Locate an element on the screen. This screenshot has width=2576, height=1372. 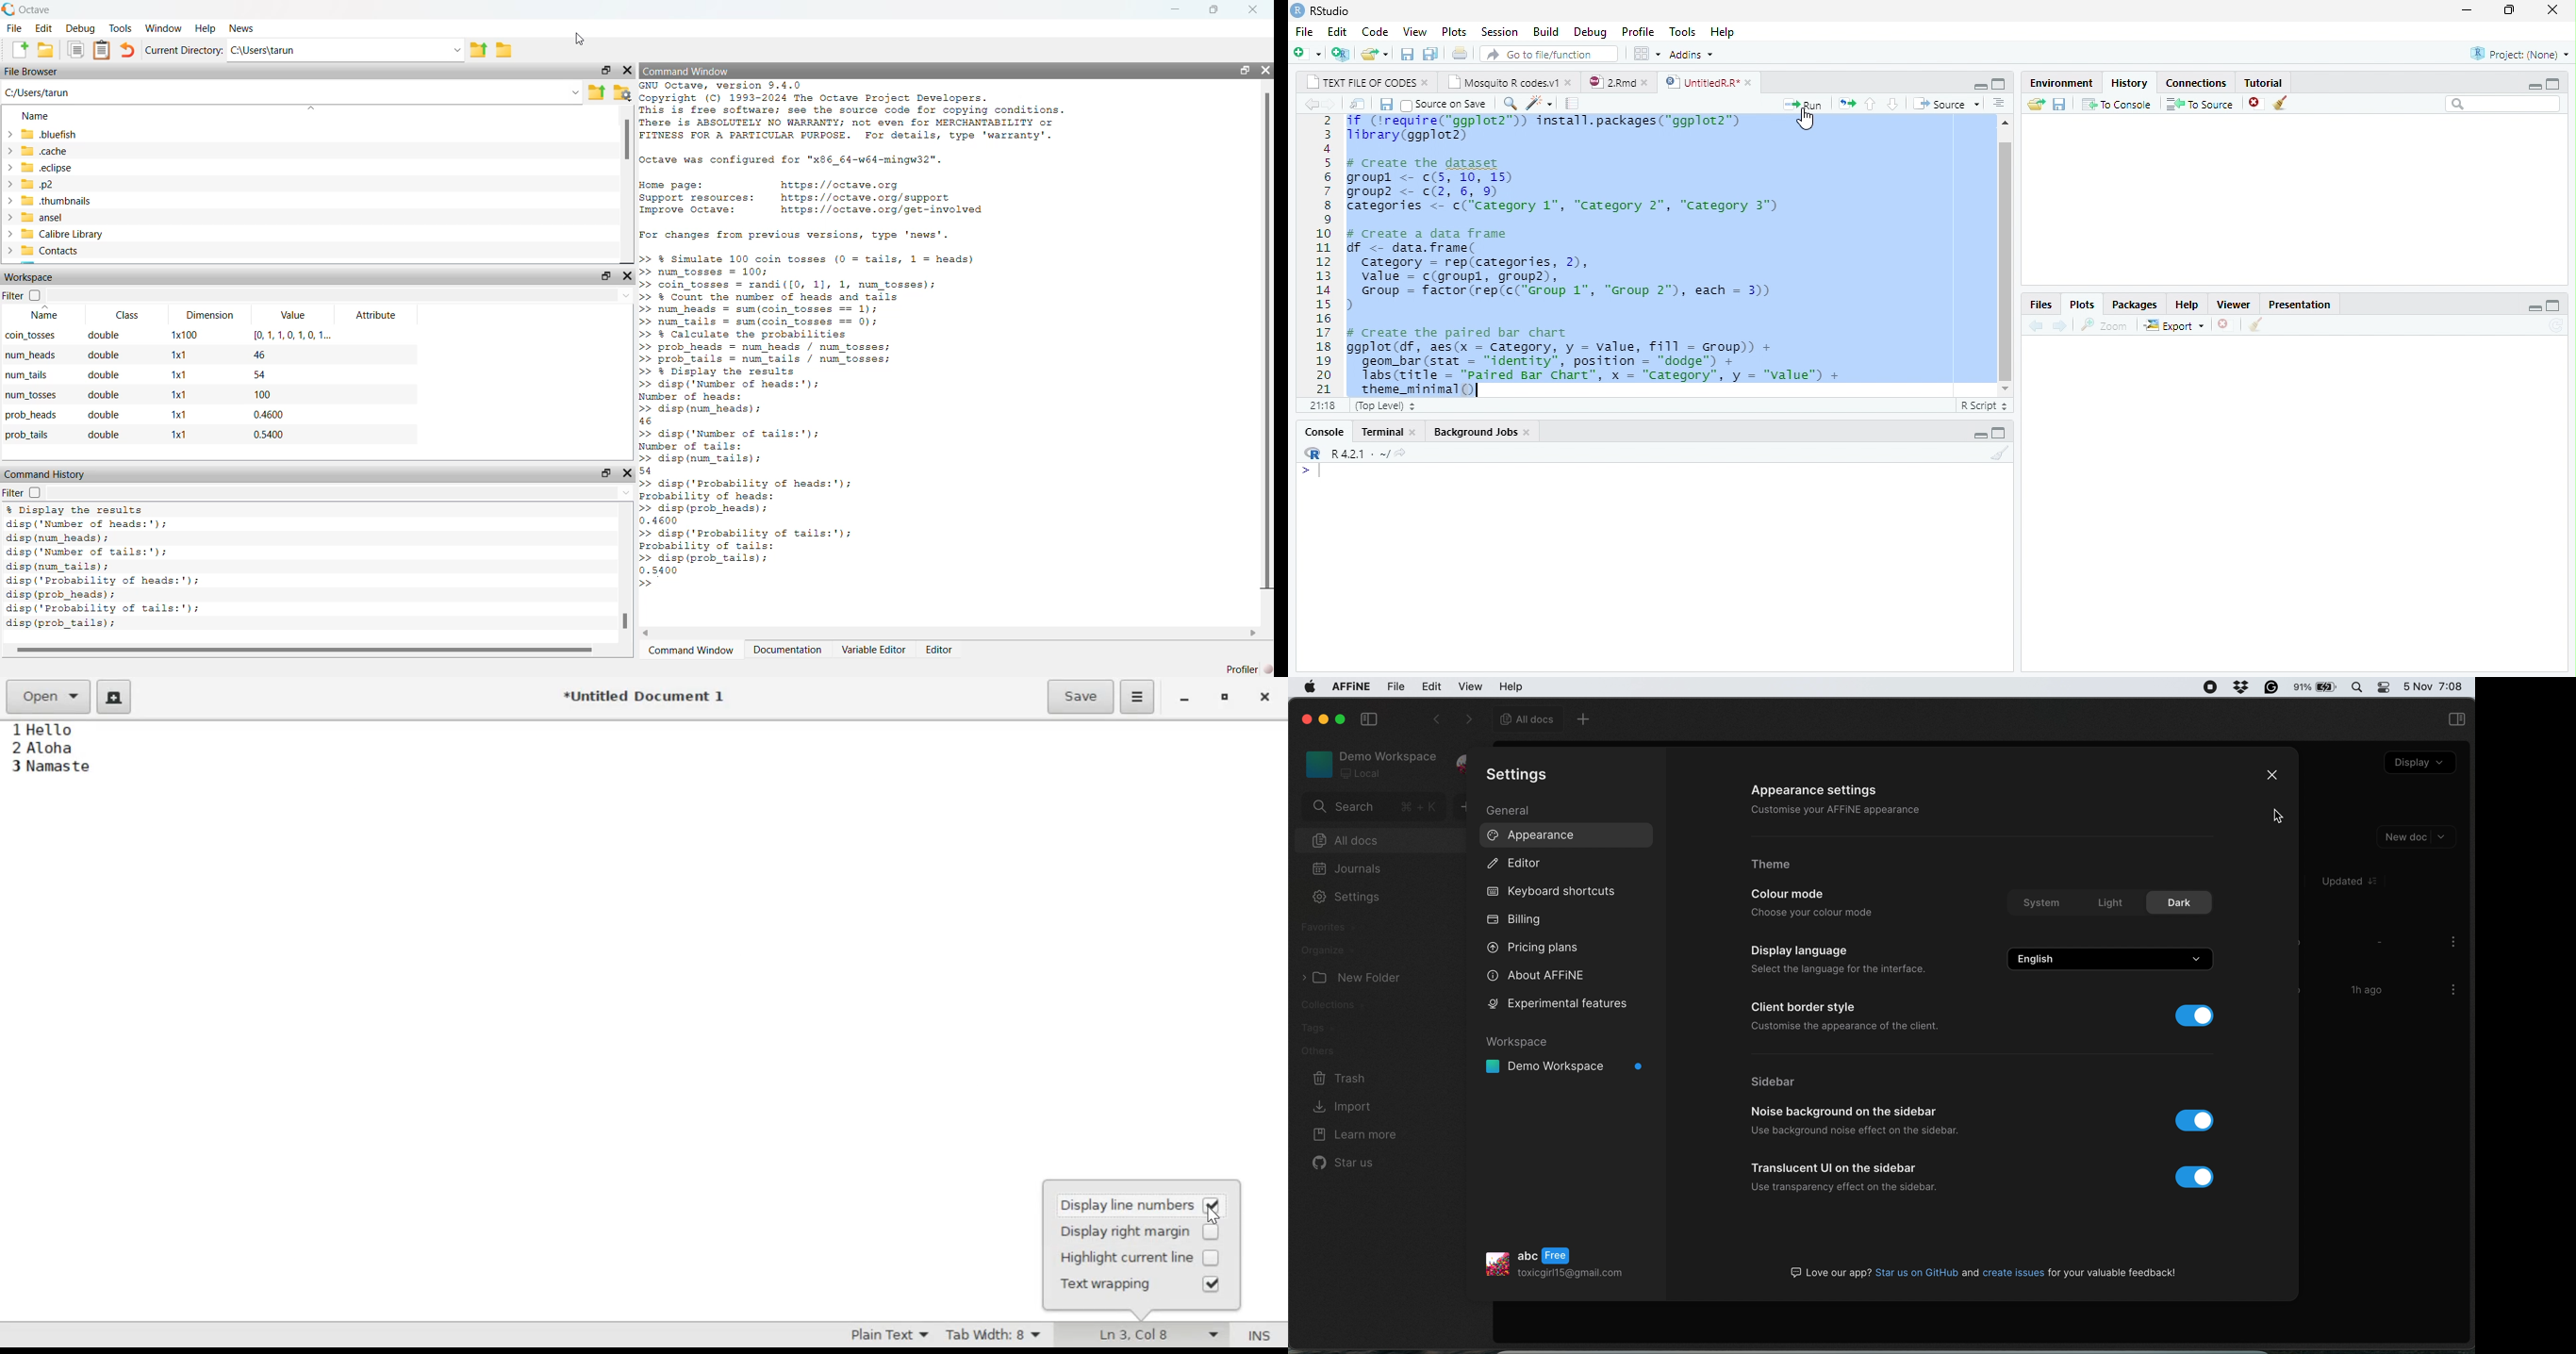
session is located at coordinates (1497, 31).